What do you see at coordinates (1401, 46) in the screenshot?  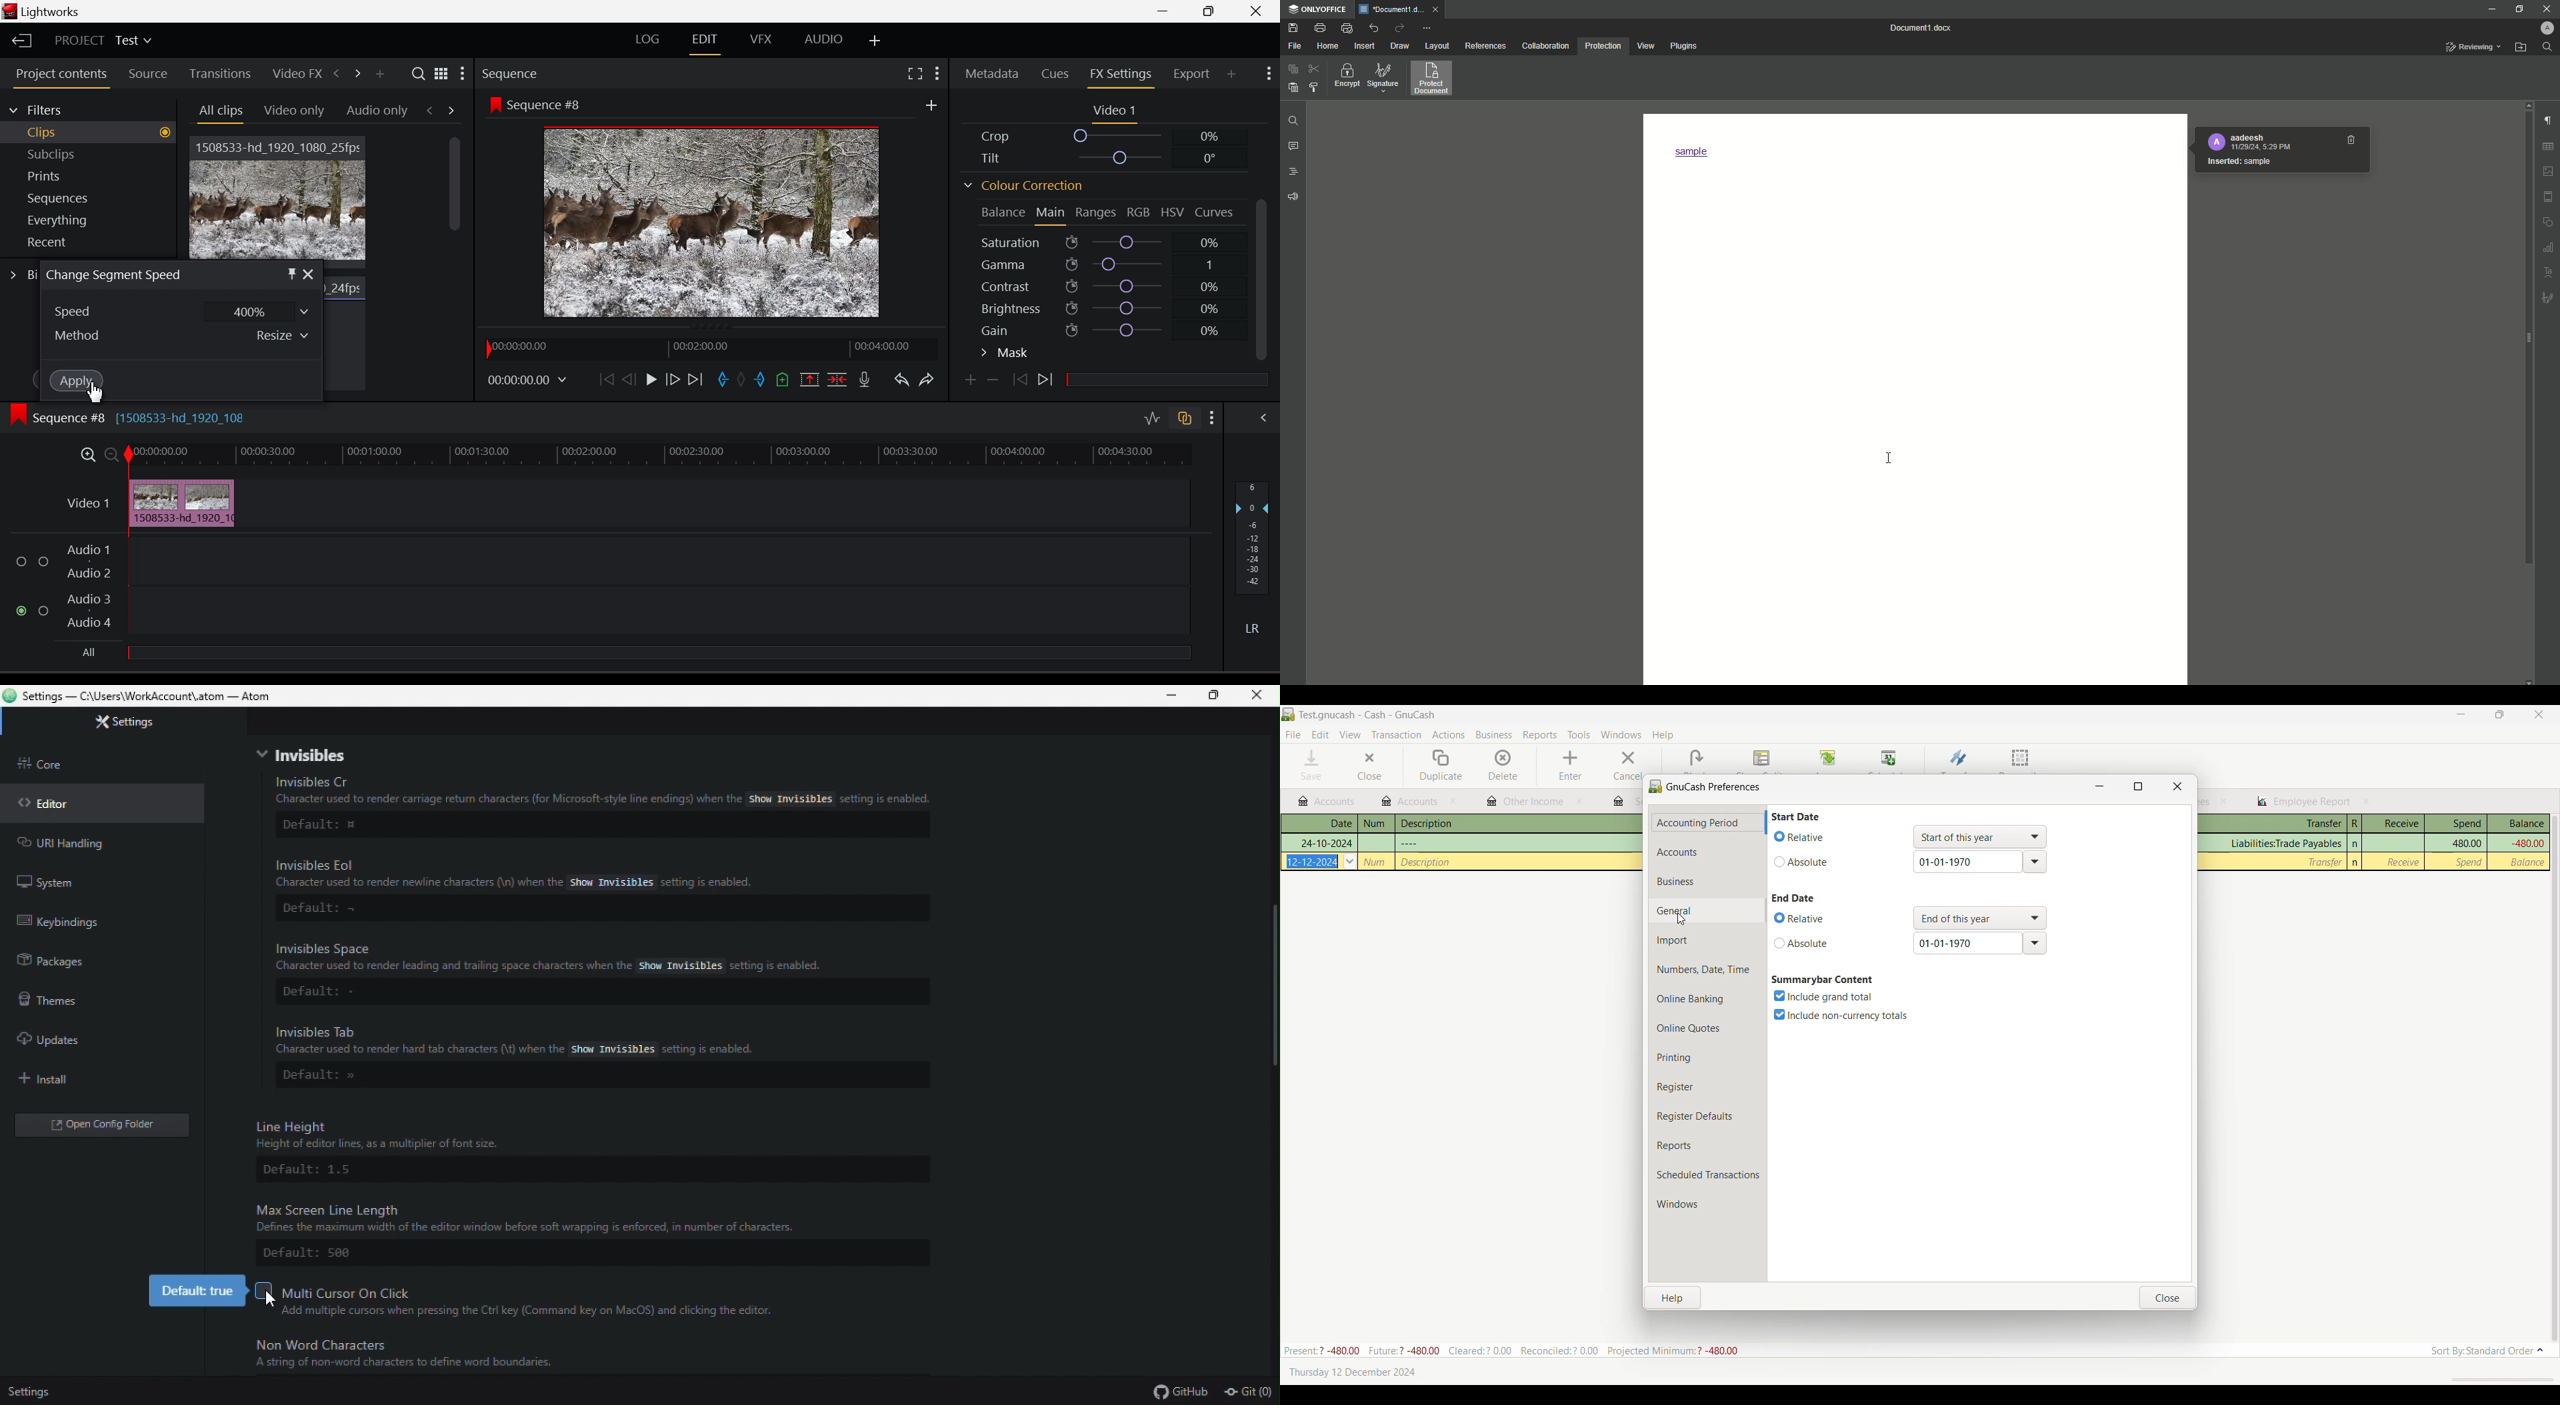 I see `Draw` at bounding box center [1401, 46].